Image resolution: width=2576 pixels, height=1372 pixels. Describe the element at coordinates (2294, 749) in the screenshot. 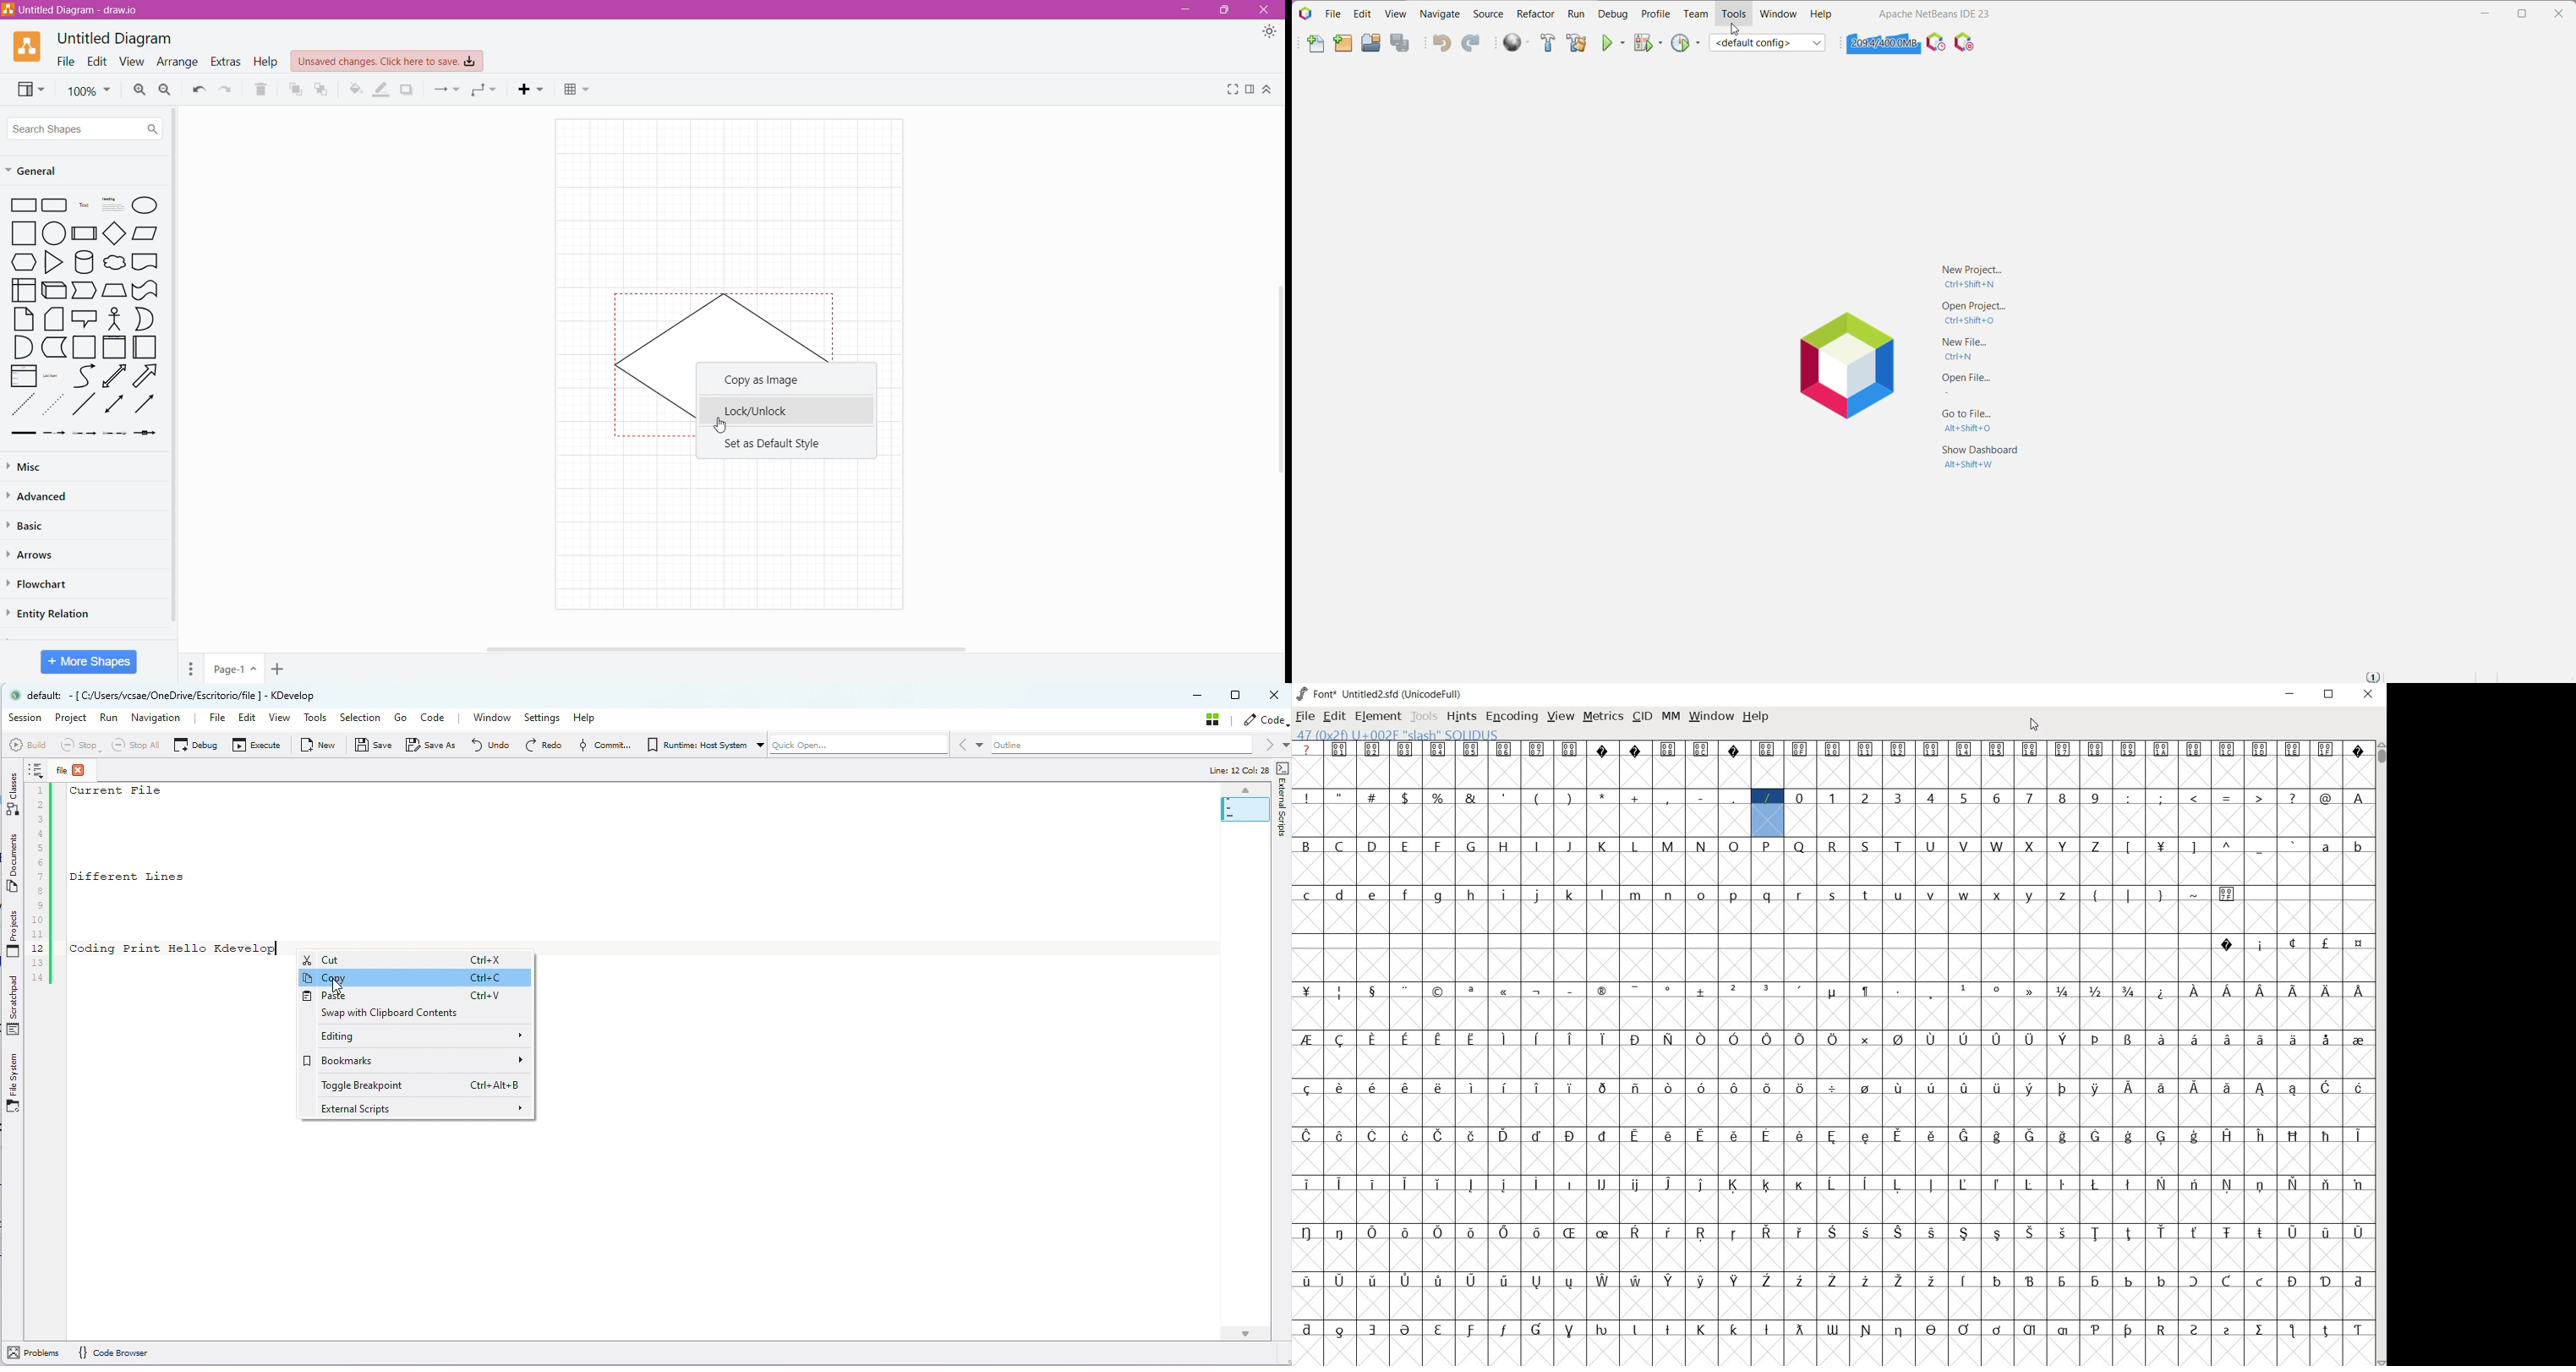

I see `glyph` at that location.